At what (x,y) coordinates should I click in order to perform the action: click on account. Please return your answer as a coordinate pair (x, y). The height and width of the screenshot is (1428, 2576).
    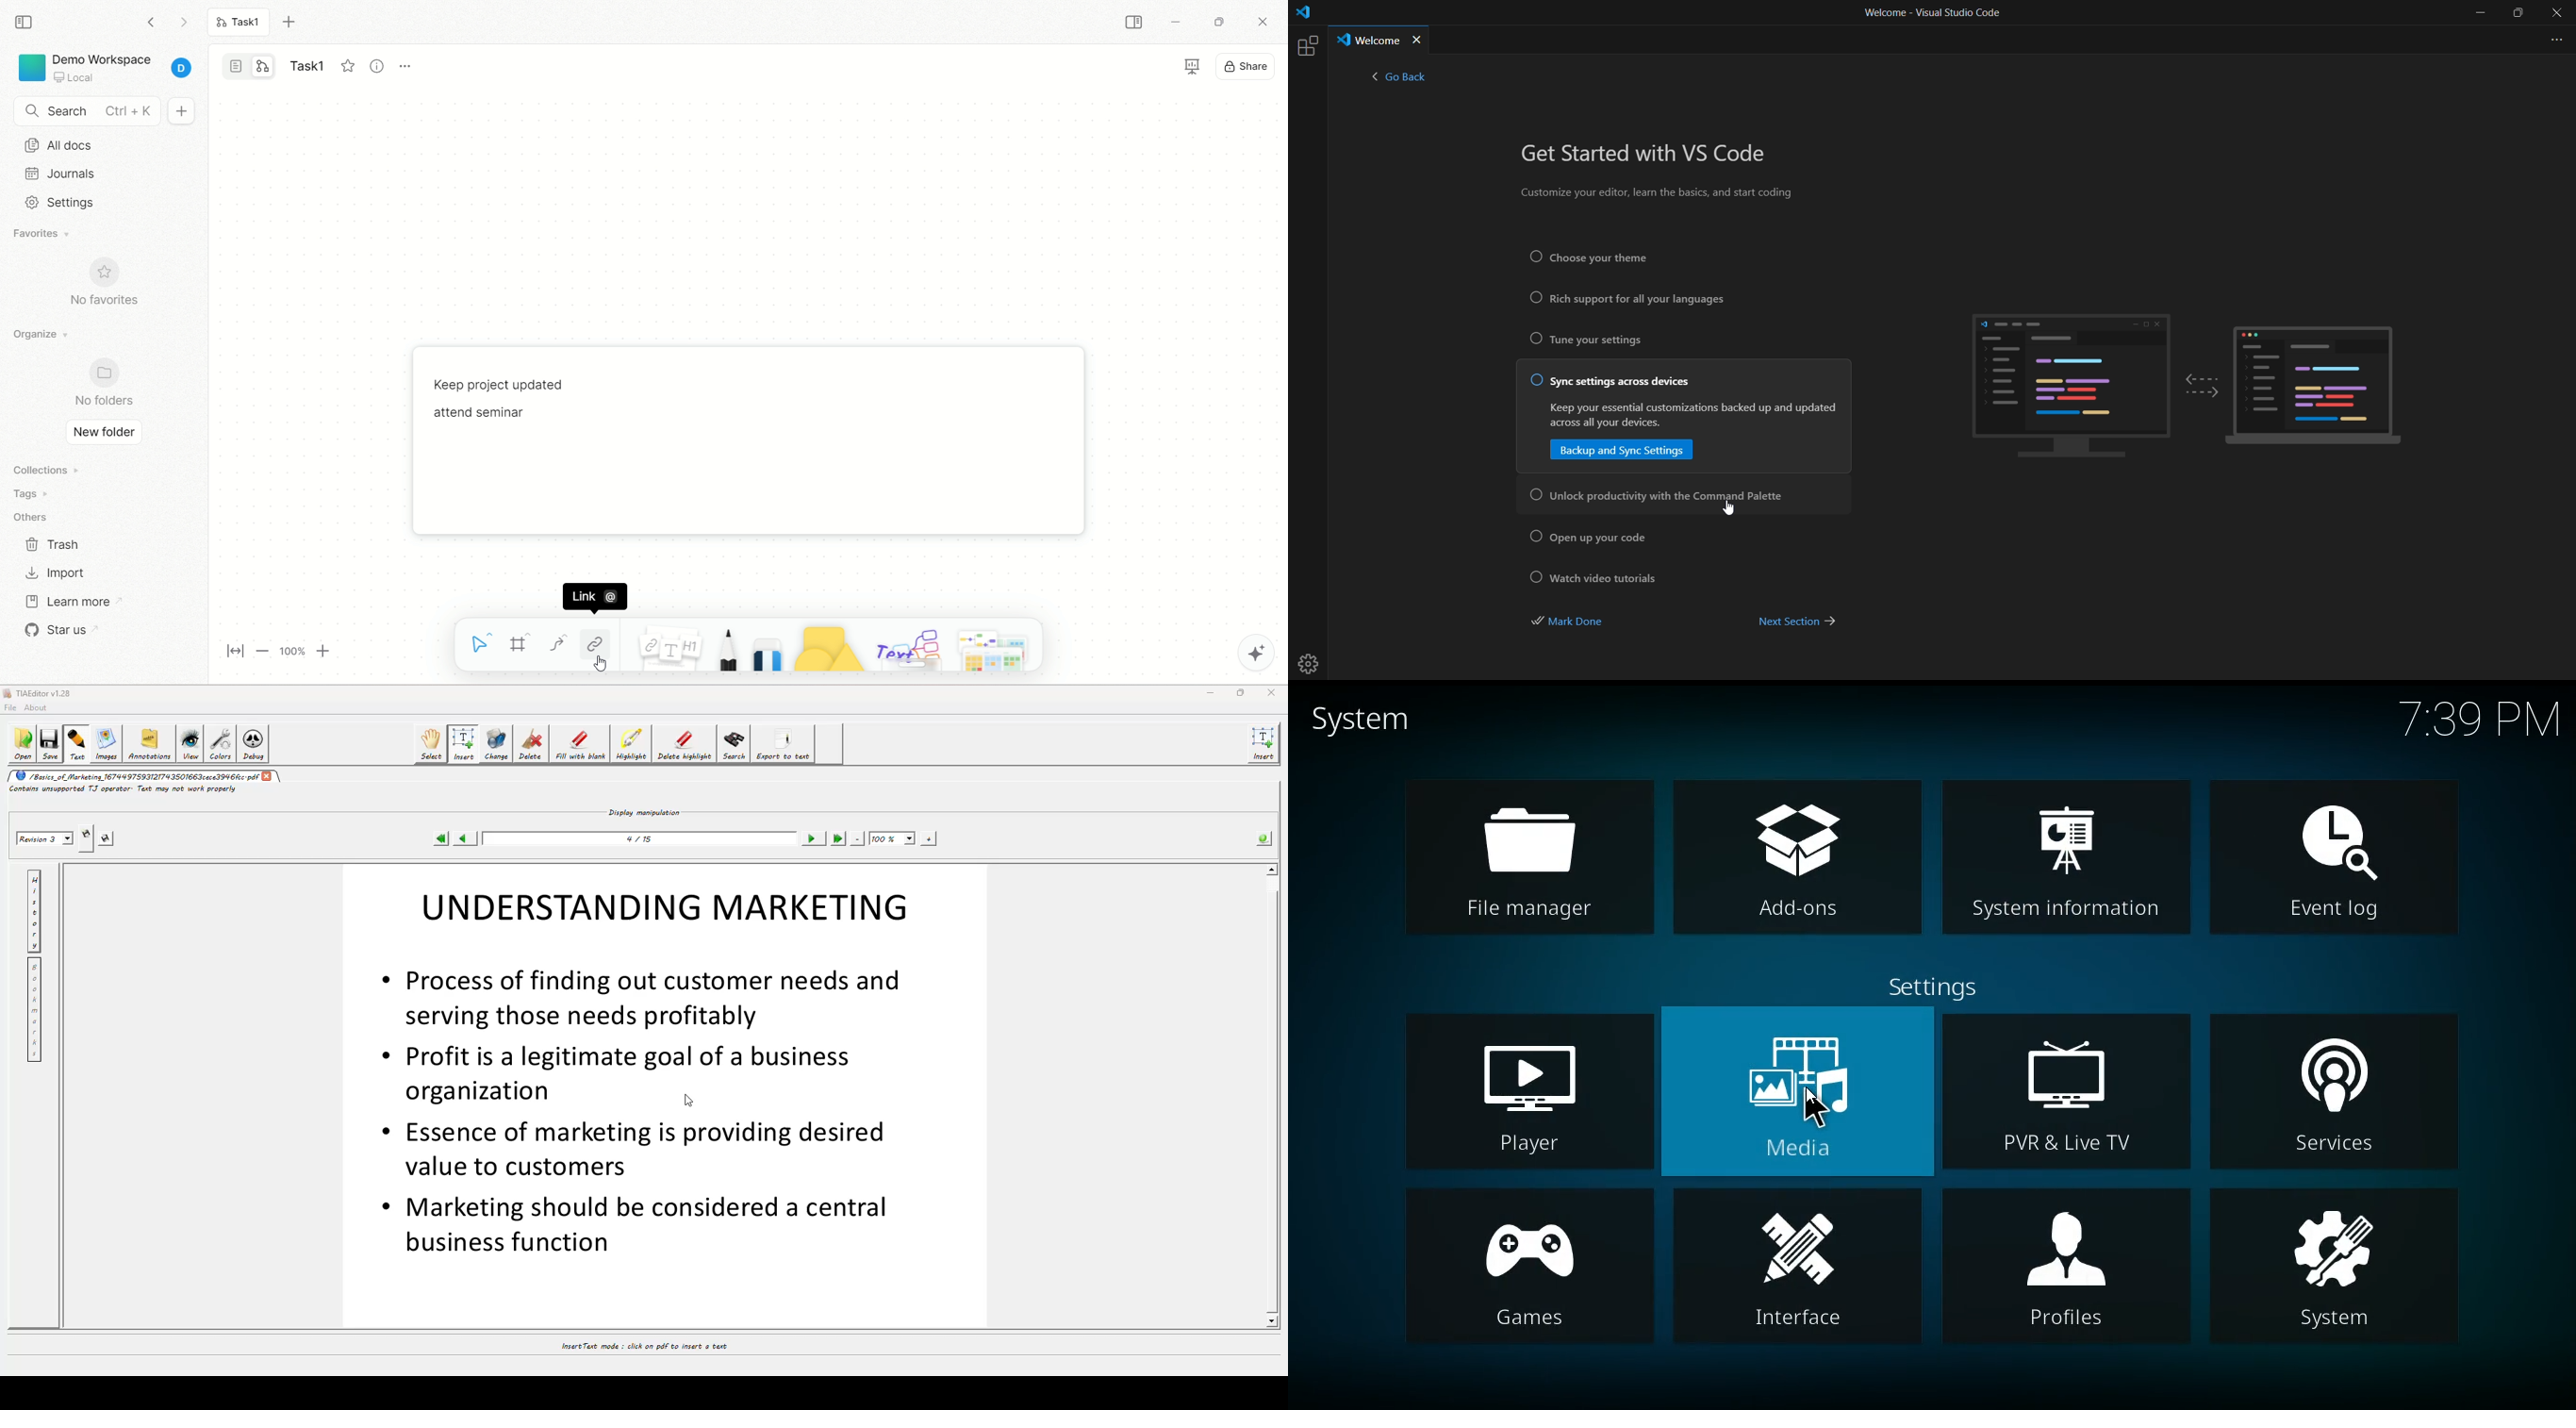
    Looking at the image, I should click on (182, 69).